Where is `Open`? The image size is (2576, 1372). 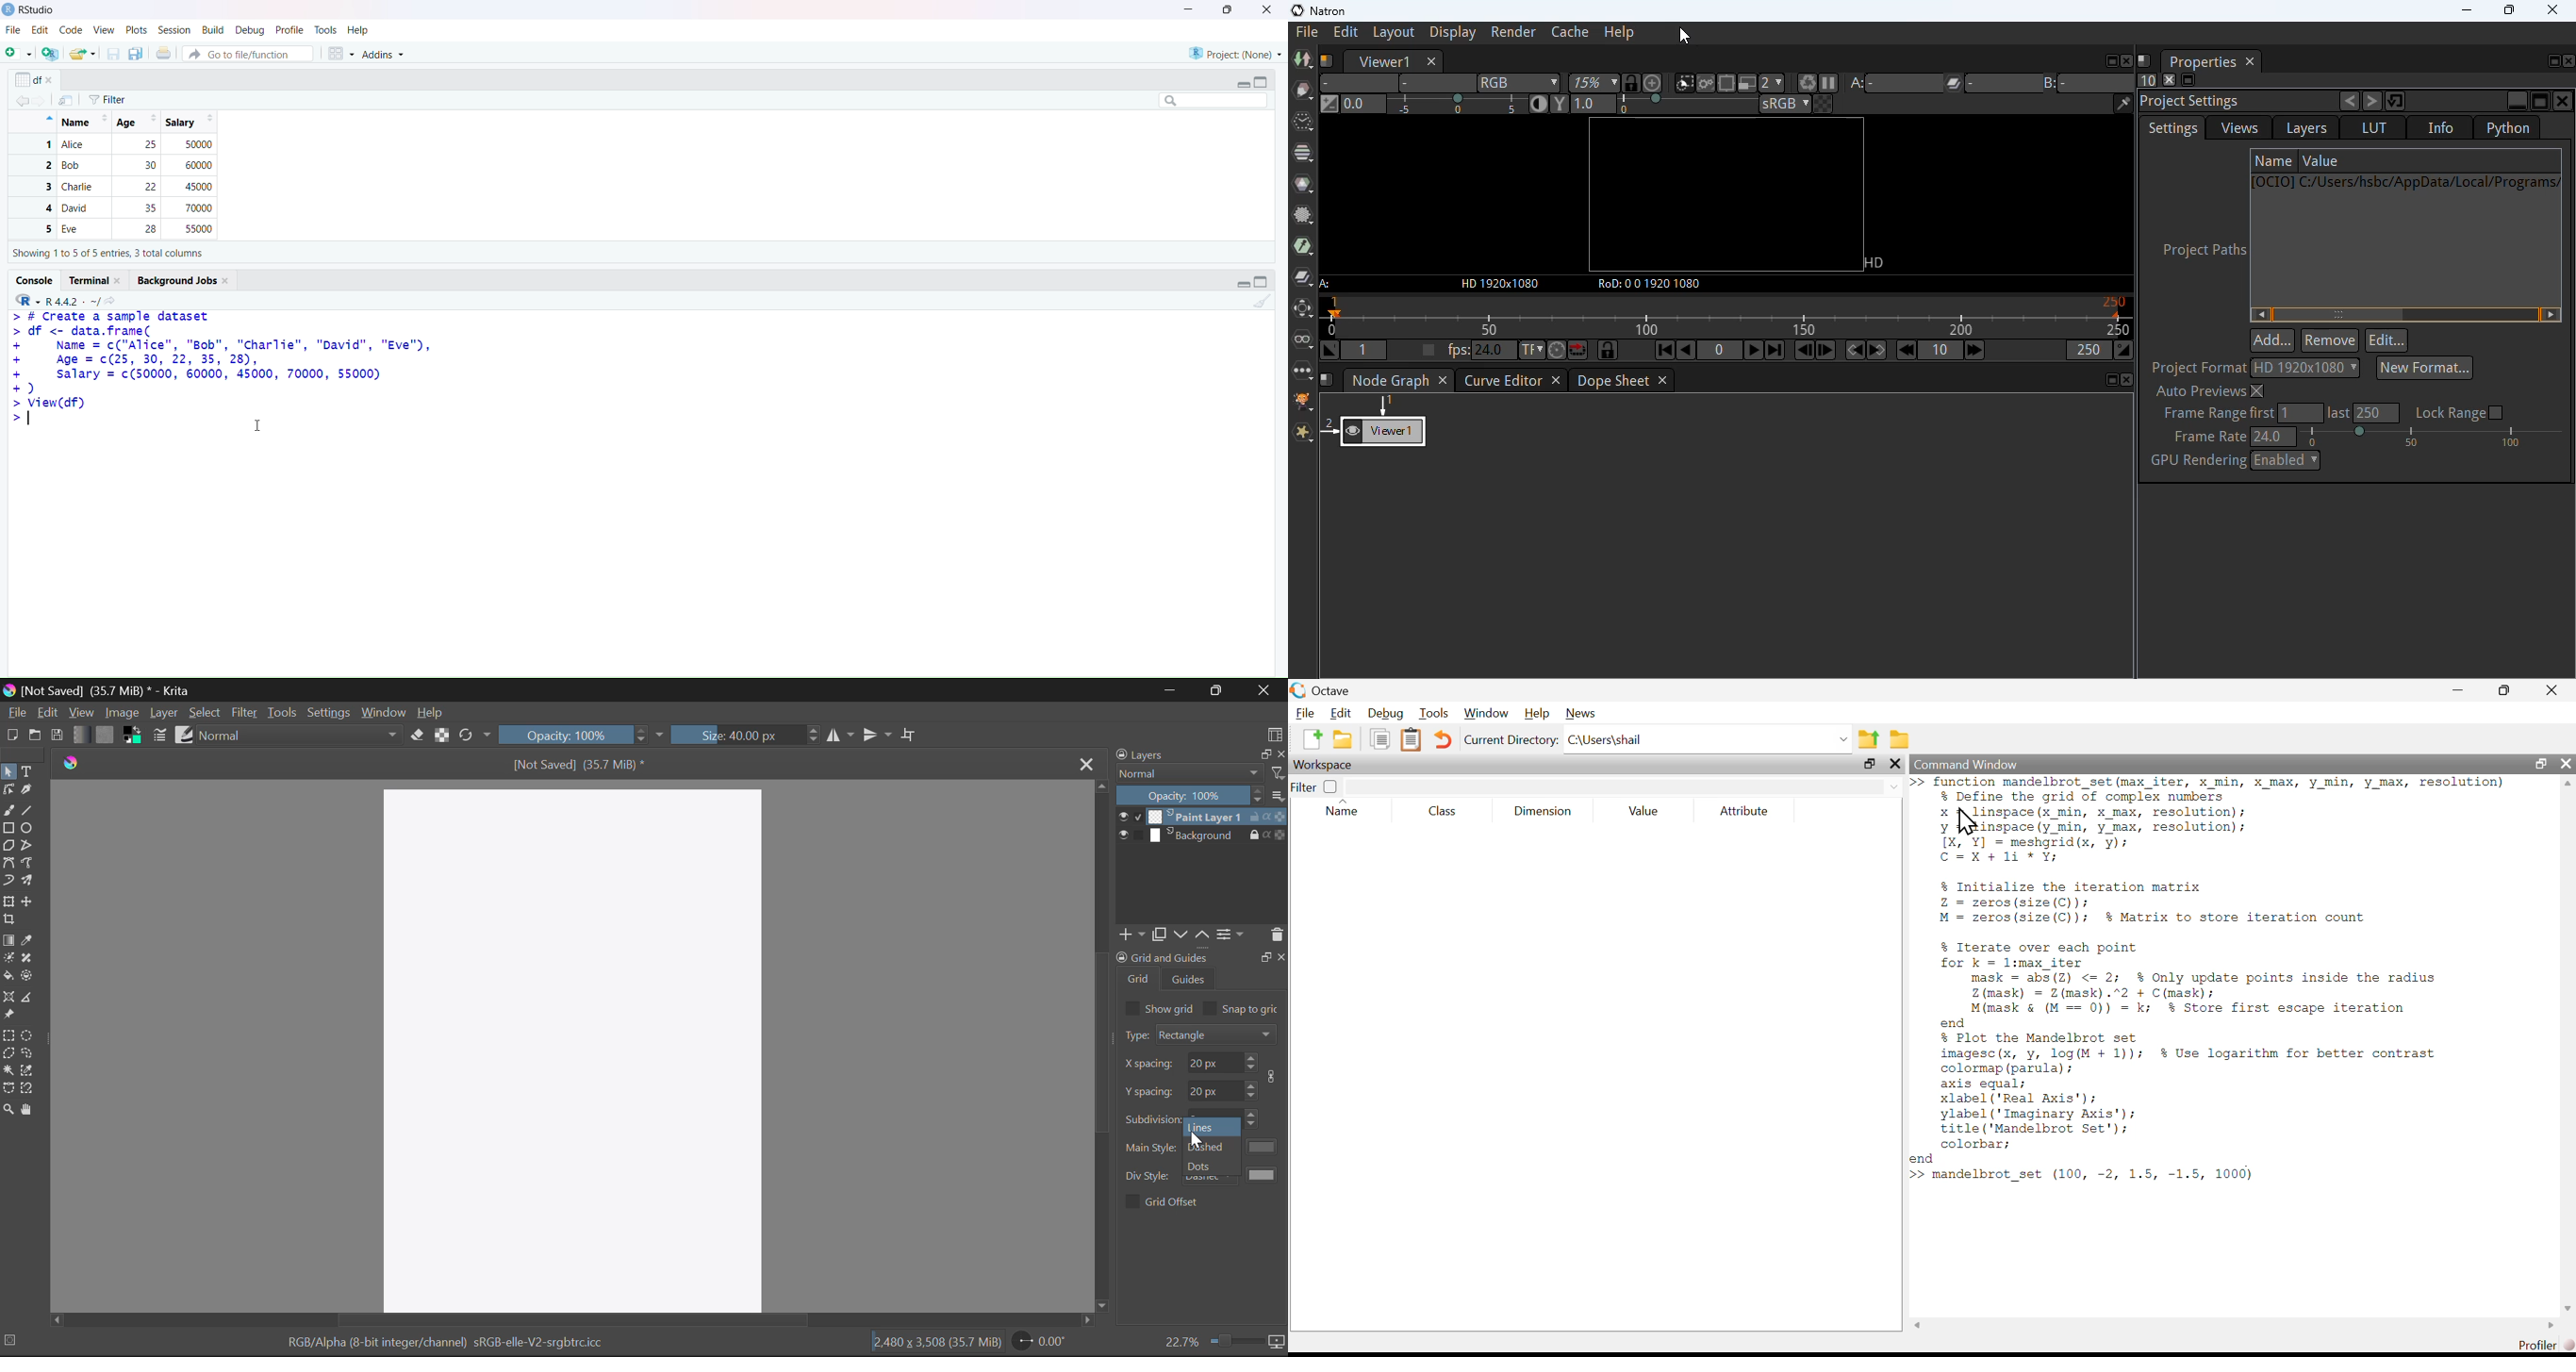 Open is located at coordinates (35, 737).